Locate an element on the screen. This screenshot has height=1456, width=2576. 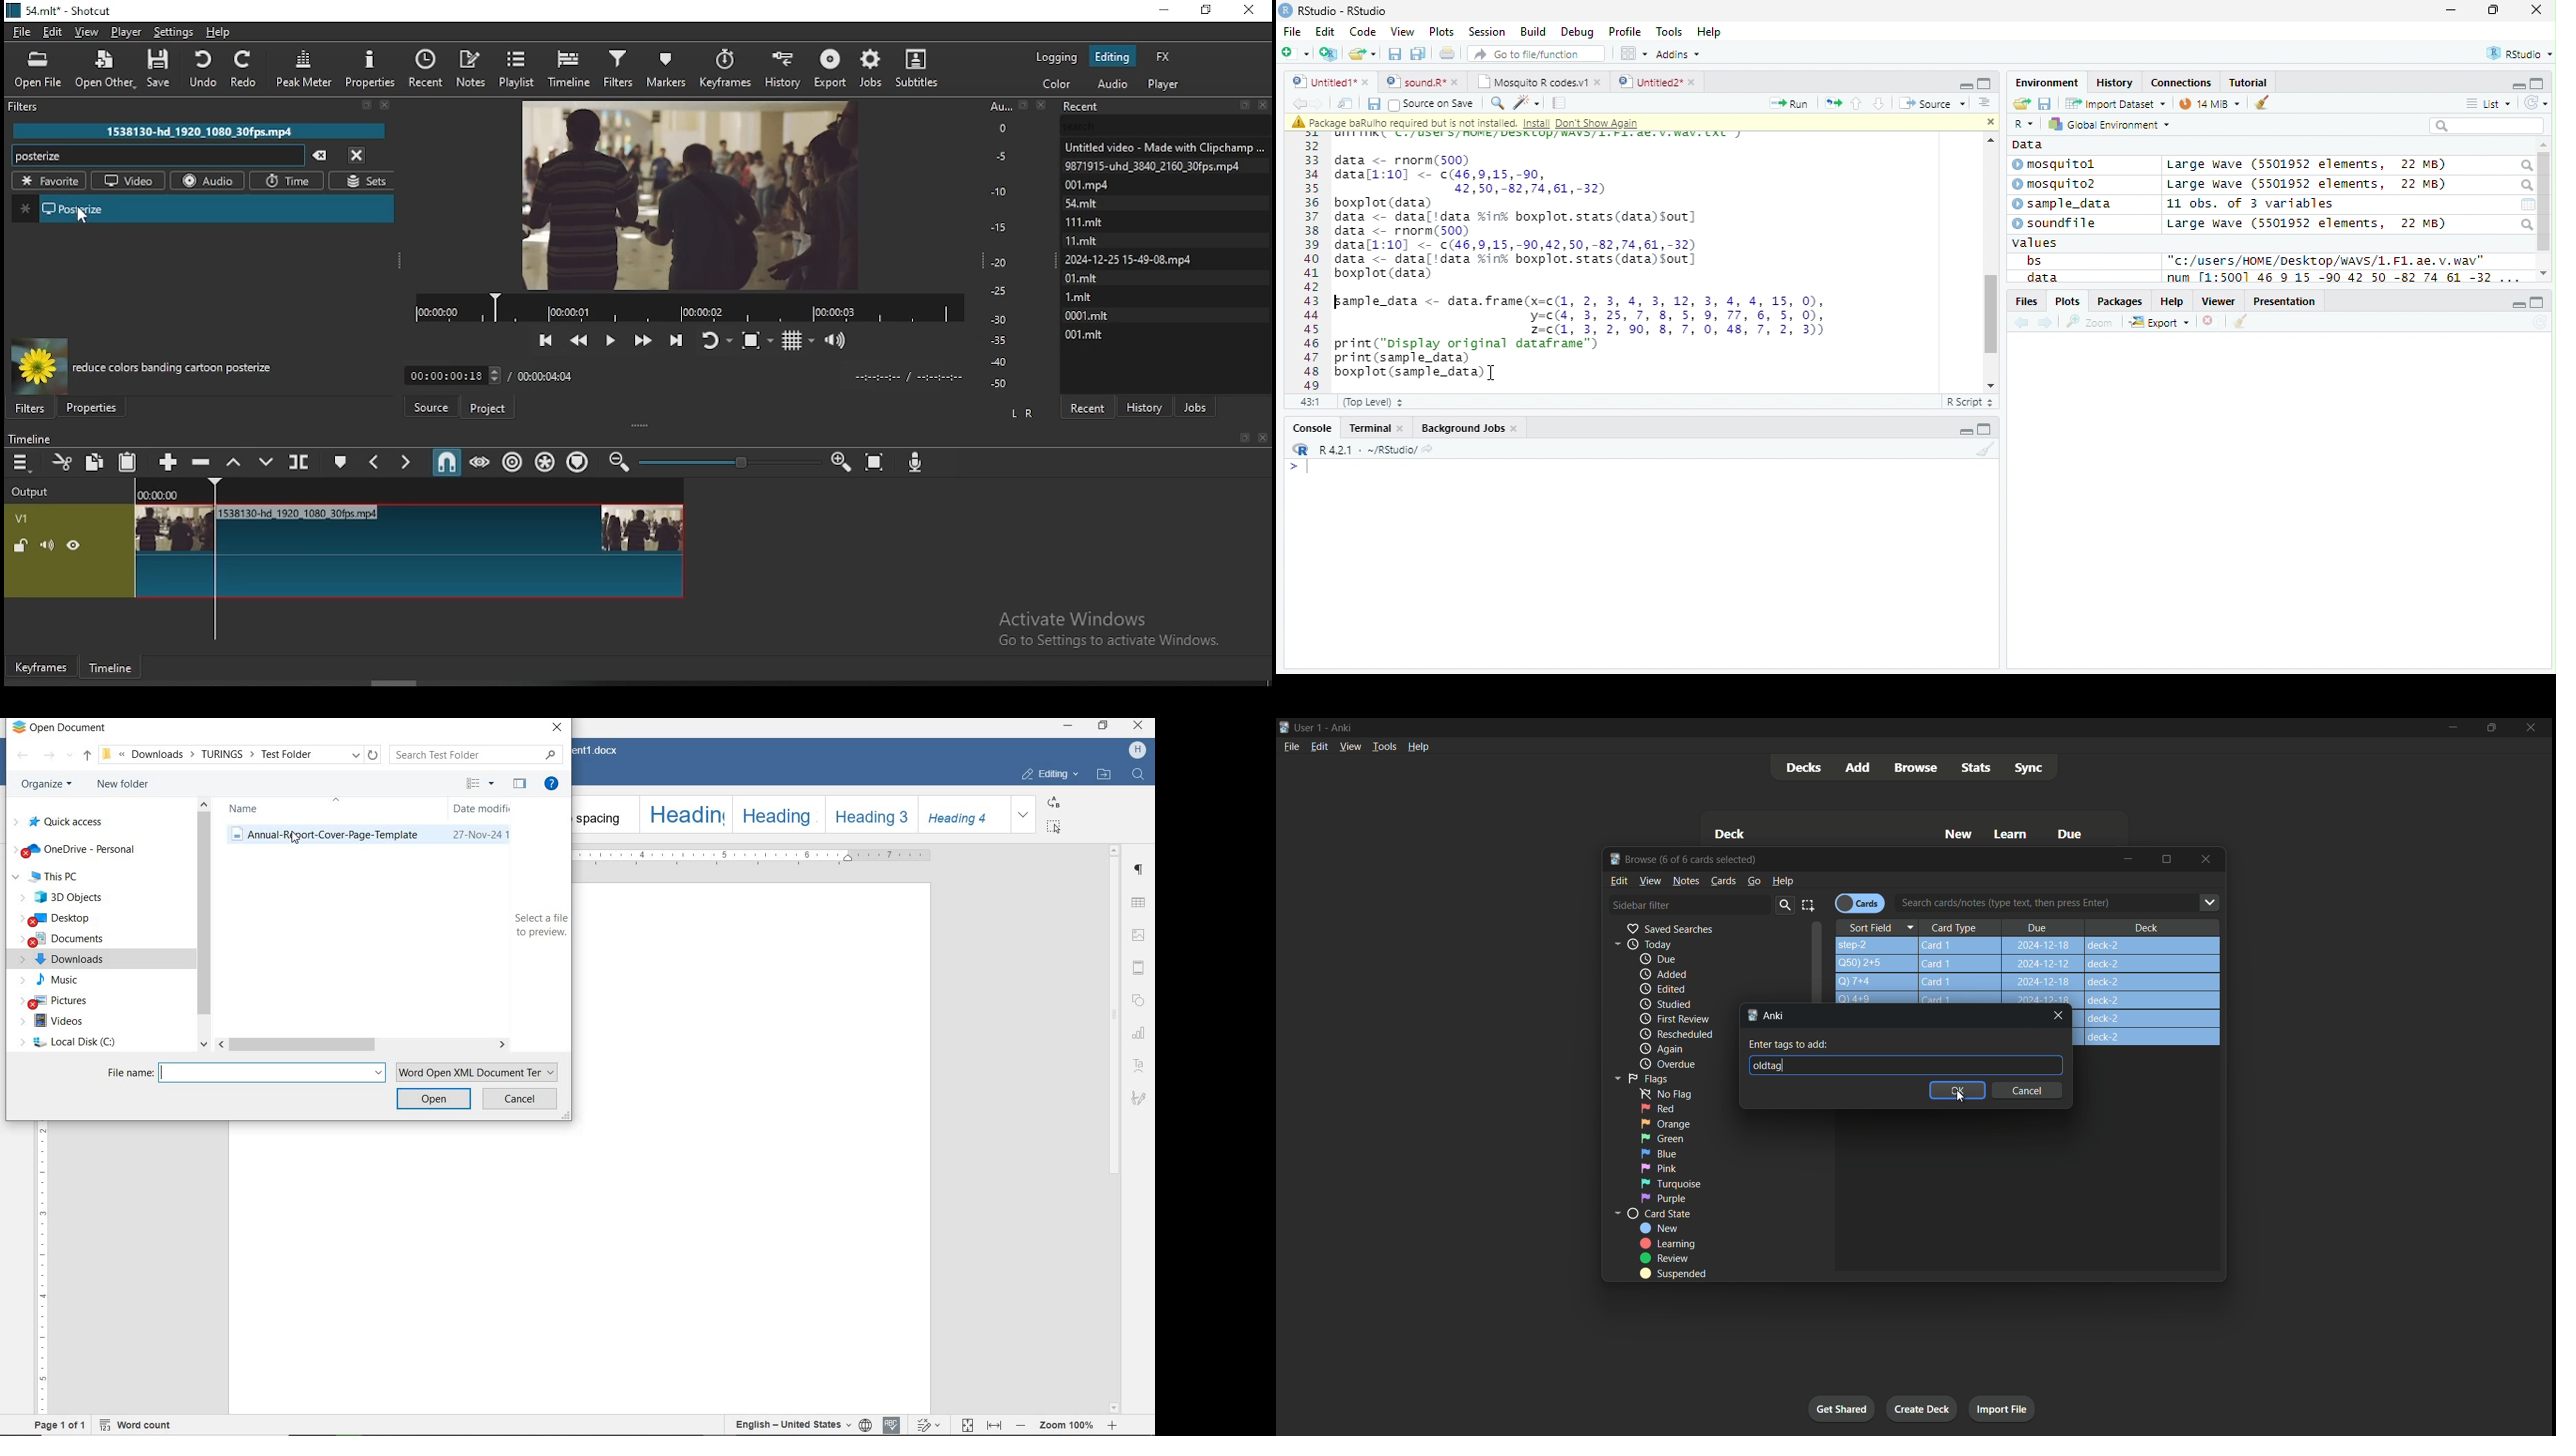
snap is located at coordinates (442, 464).